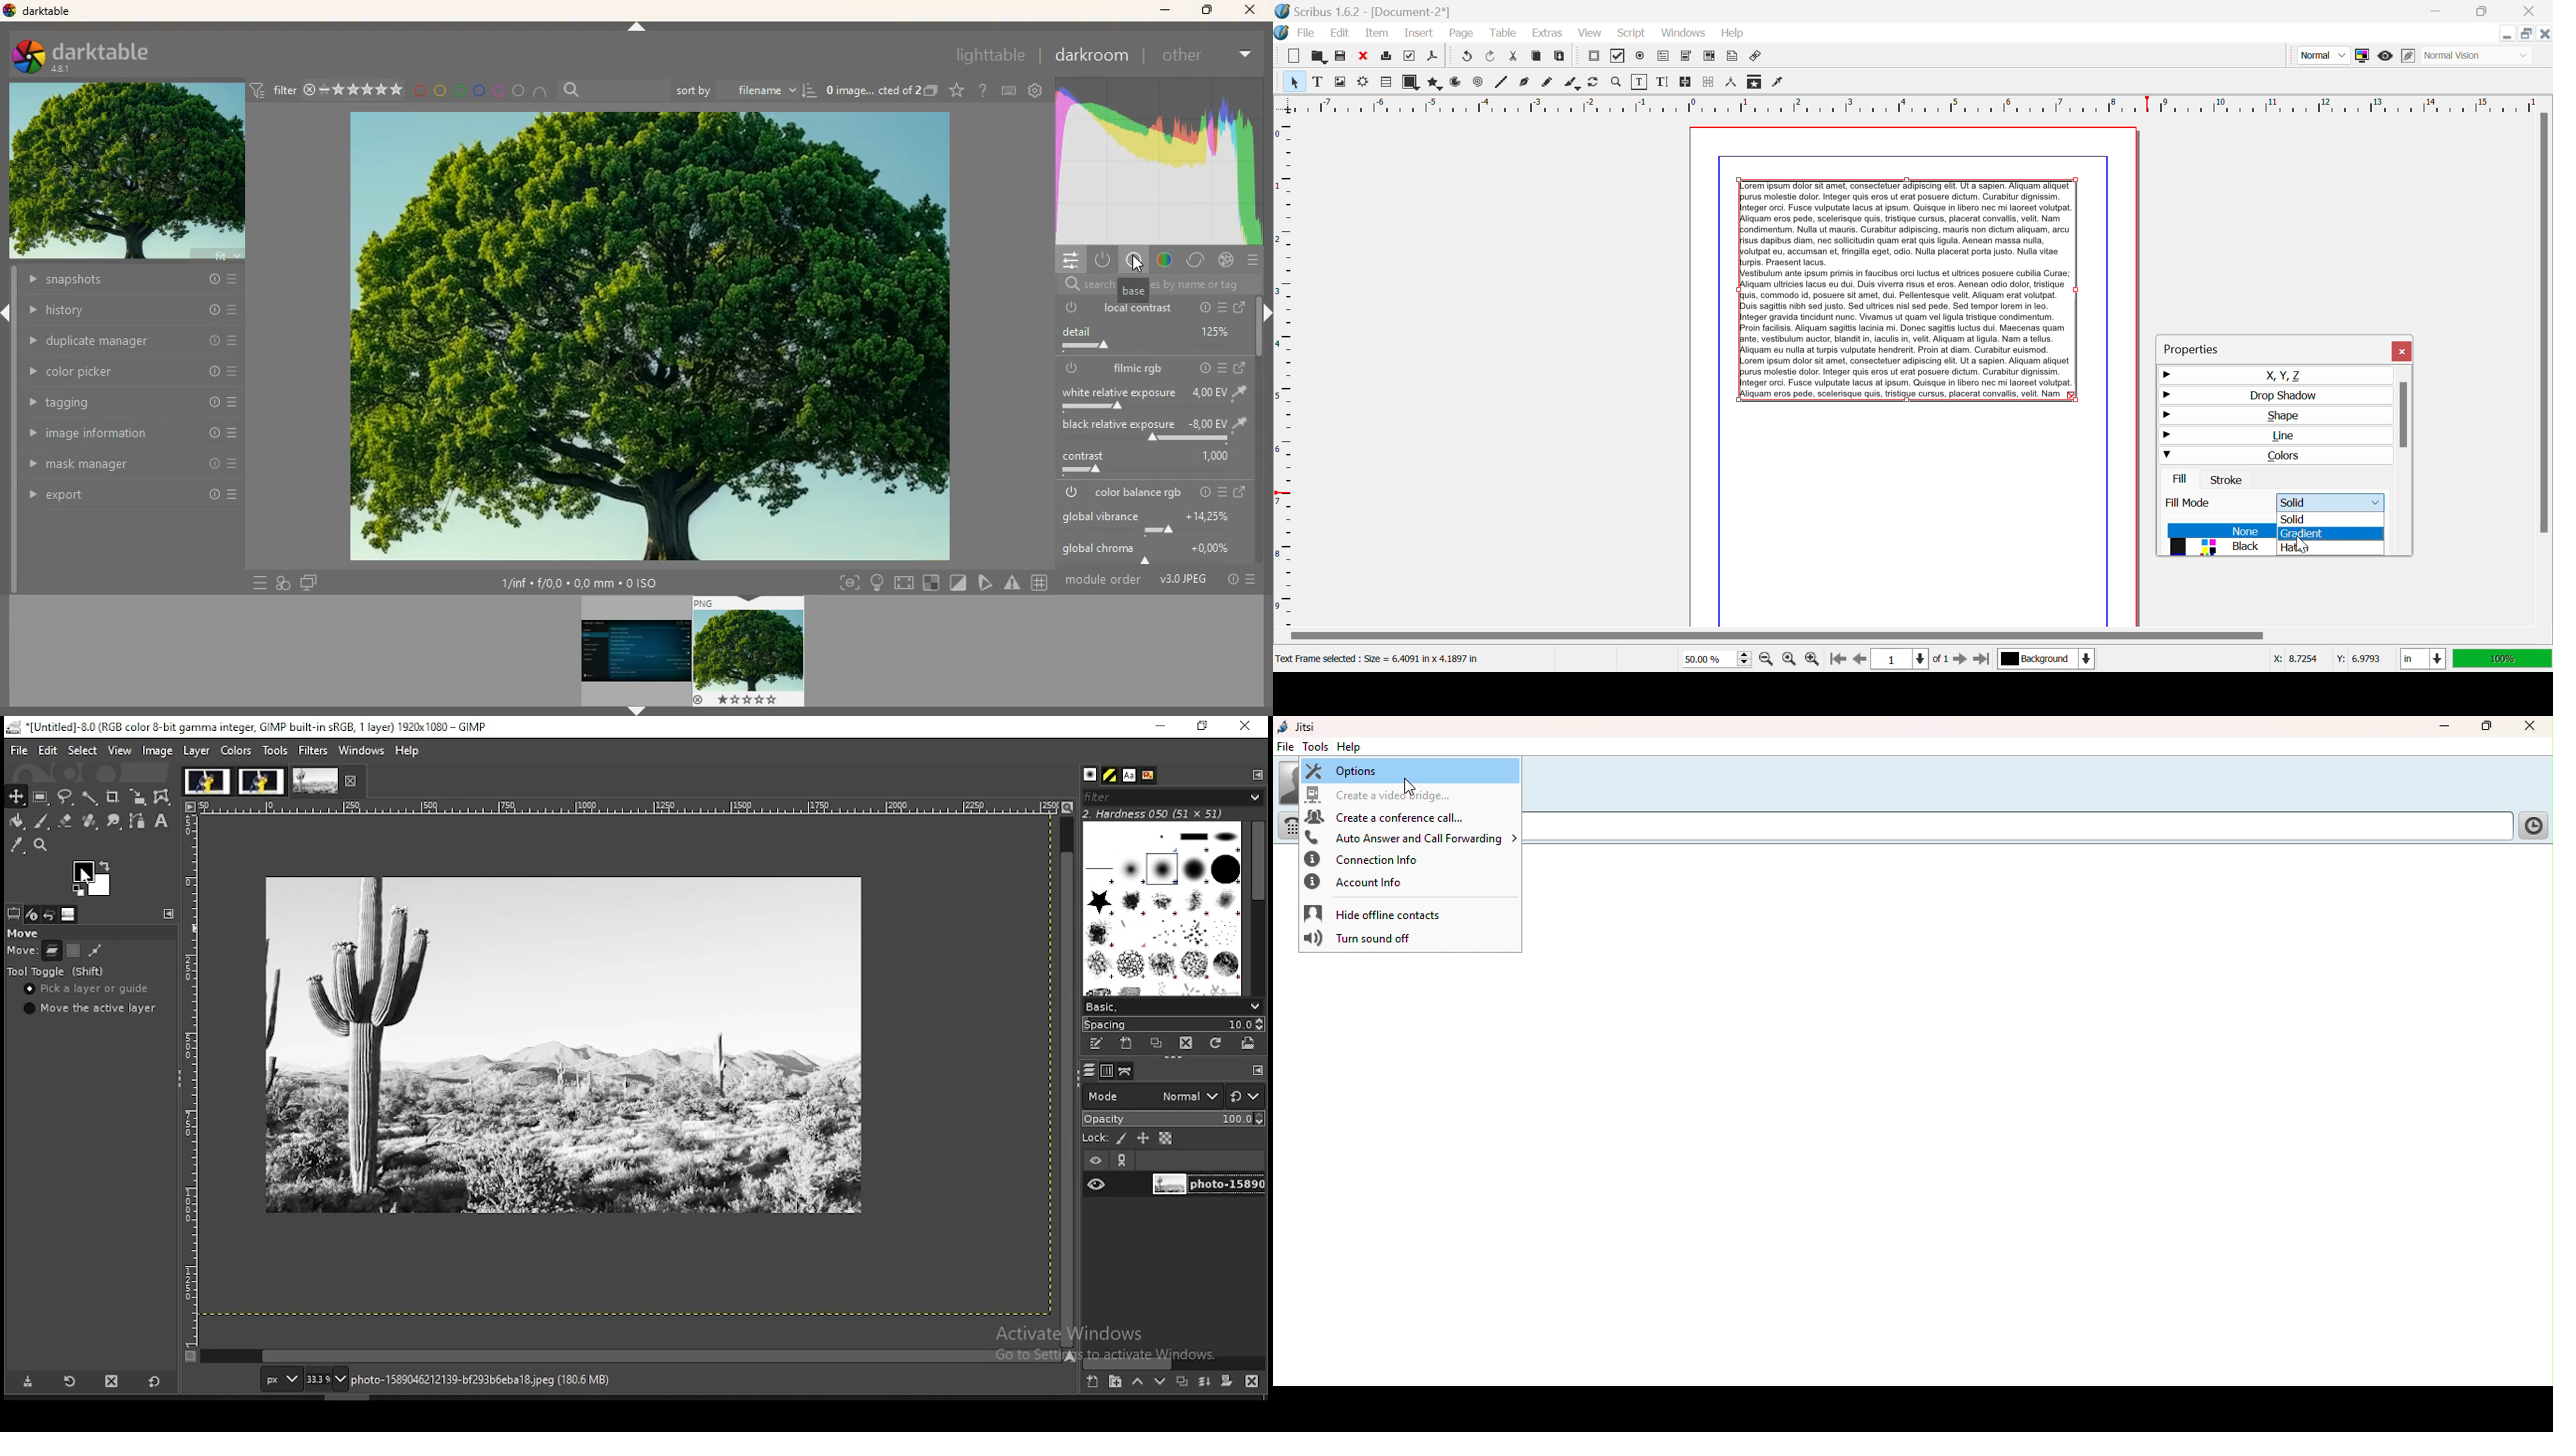 This screenshot has height=1456, width=2576. I want to click on Delink Frames, so click(1710, 82).